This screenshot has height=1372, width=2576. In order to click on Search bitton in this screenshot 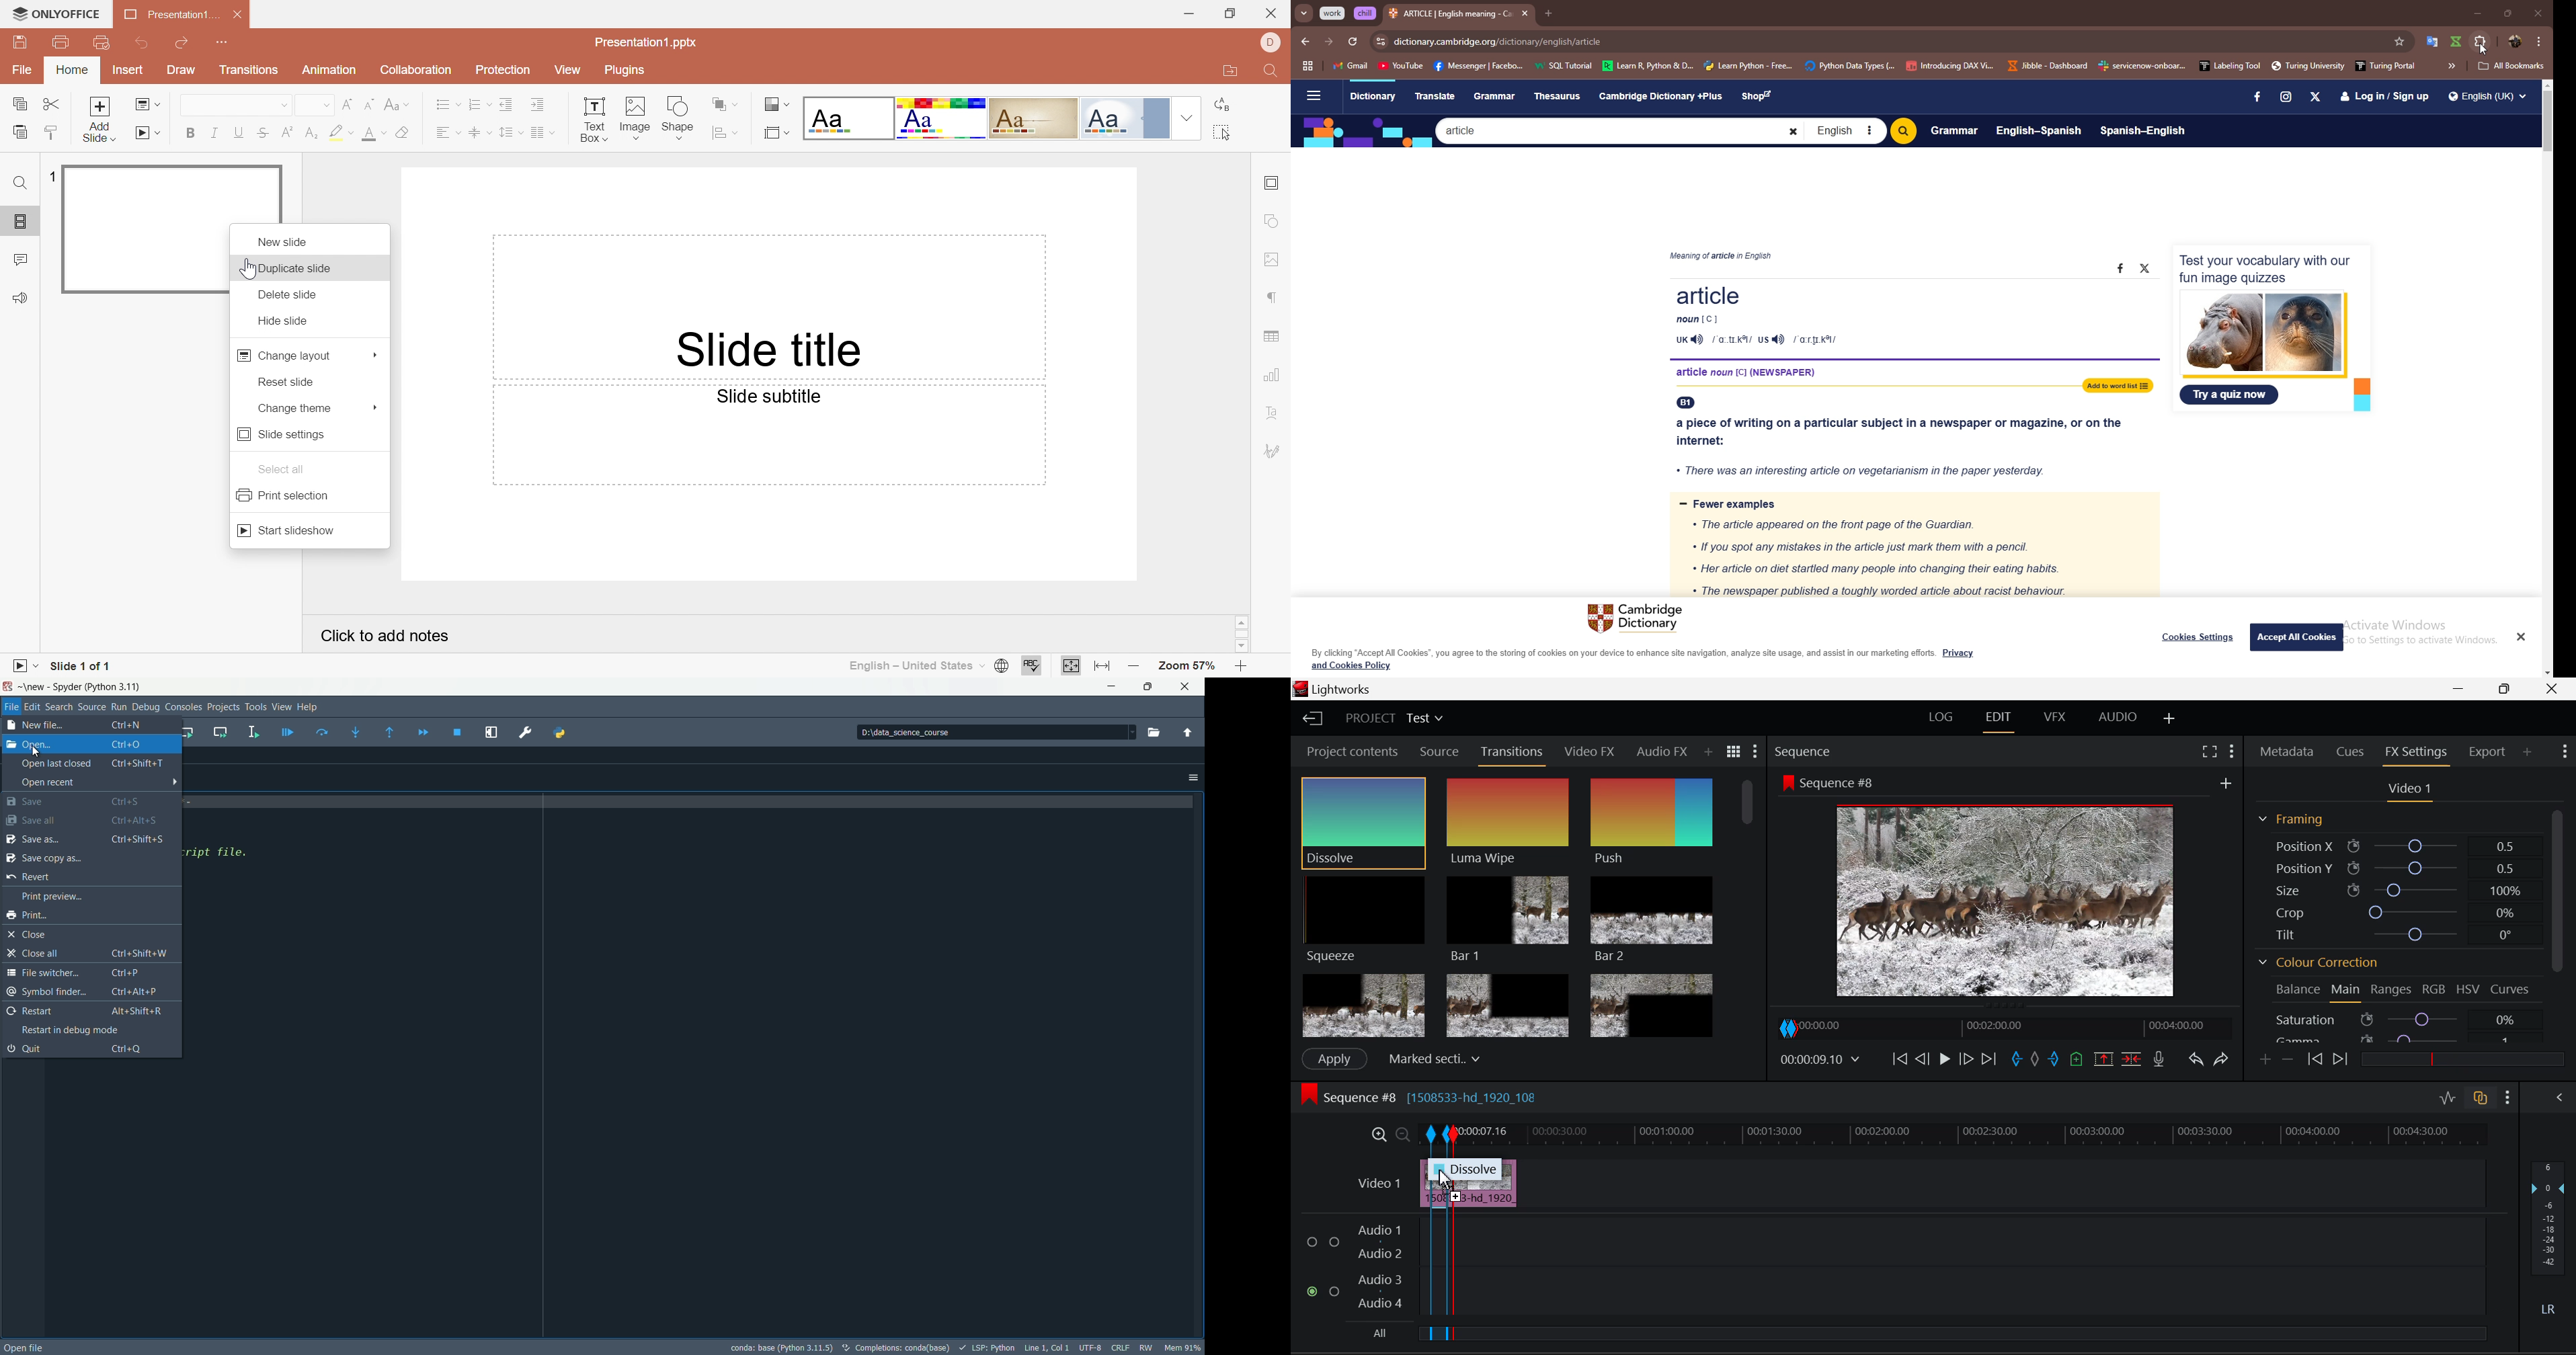, I will do `click(1903, 131)`.